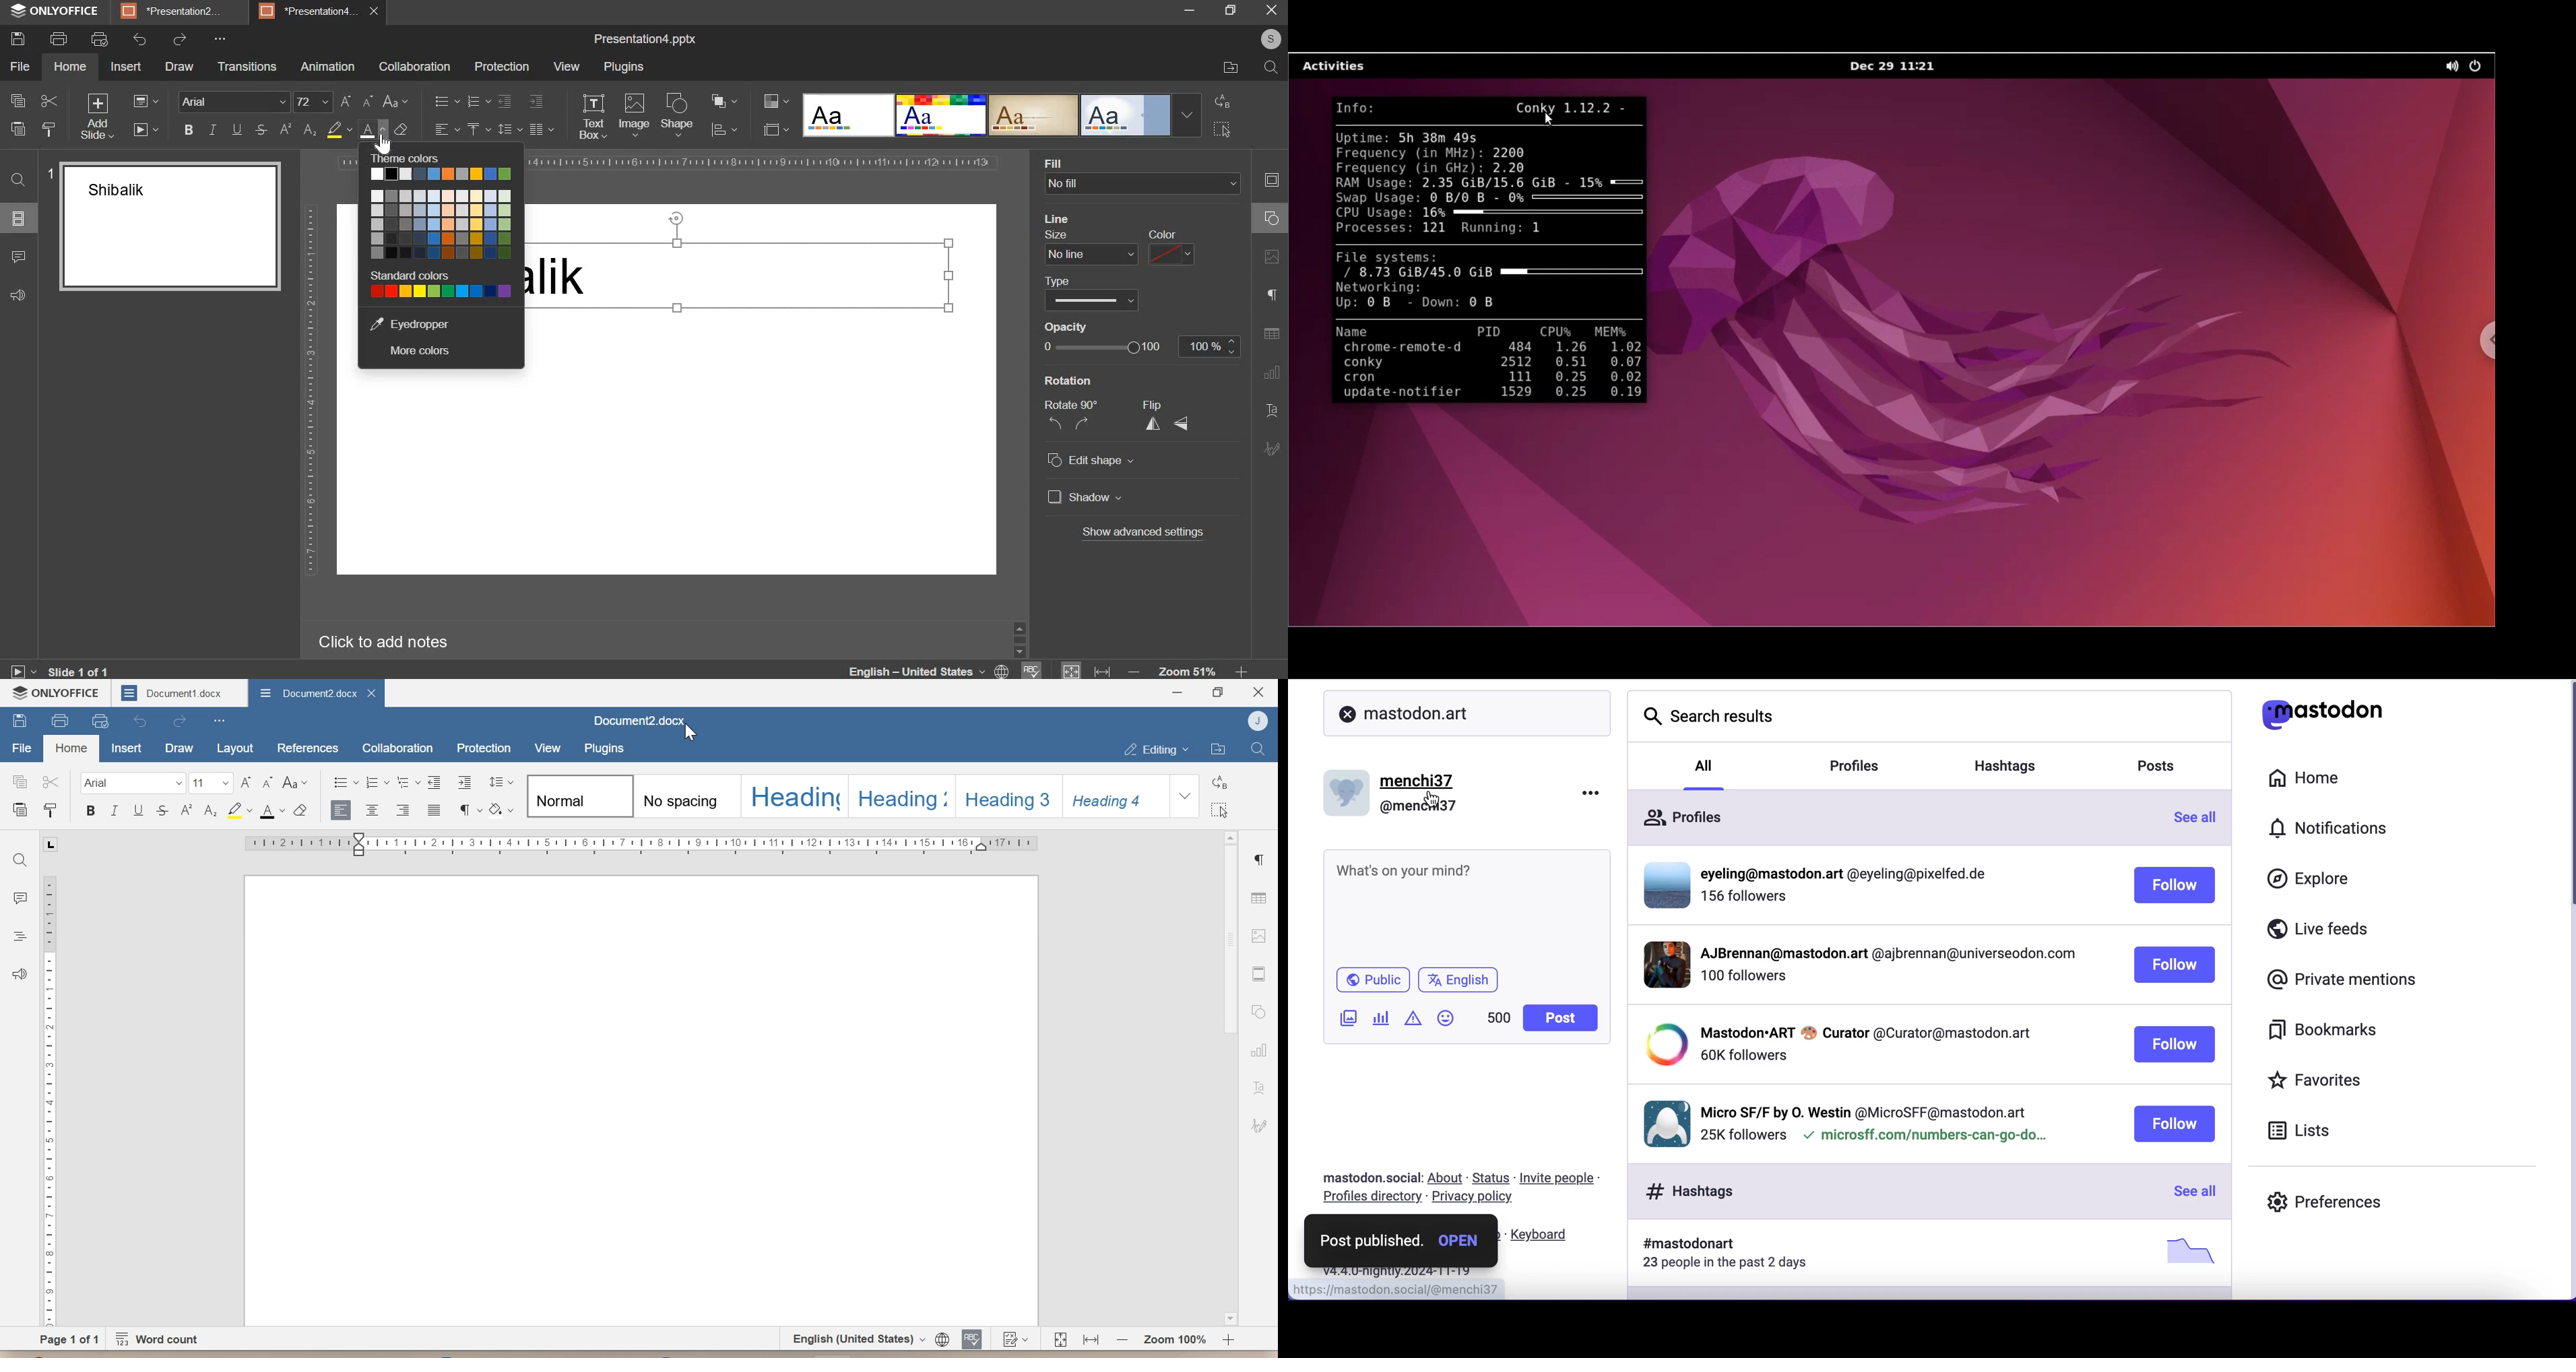 Image resolution: width=2576 pixels, height=1372 pixels. I want to click on home, so click(2317, 779).